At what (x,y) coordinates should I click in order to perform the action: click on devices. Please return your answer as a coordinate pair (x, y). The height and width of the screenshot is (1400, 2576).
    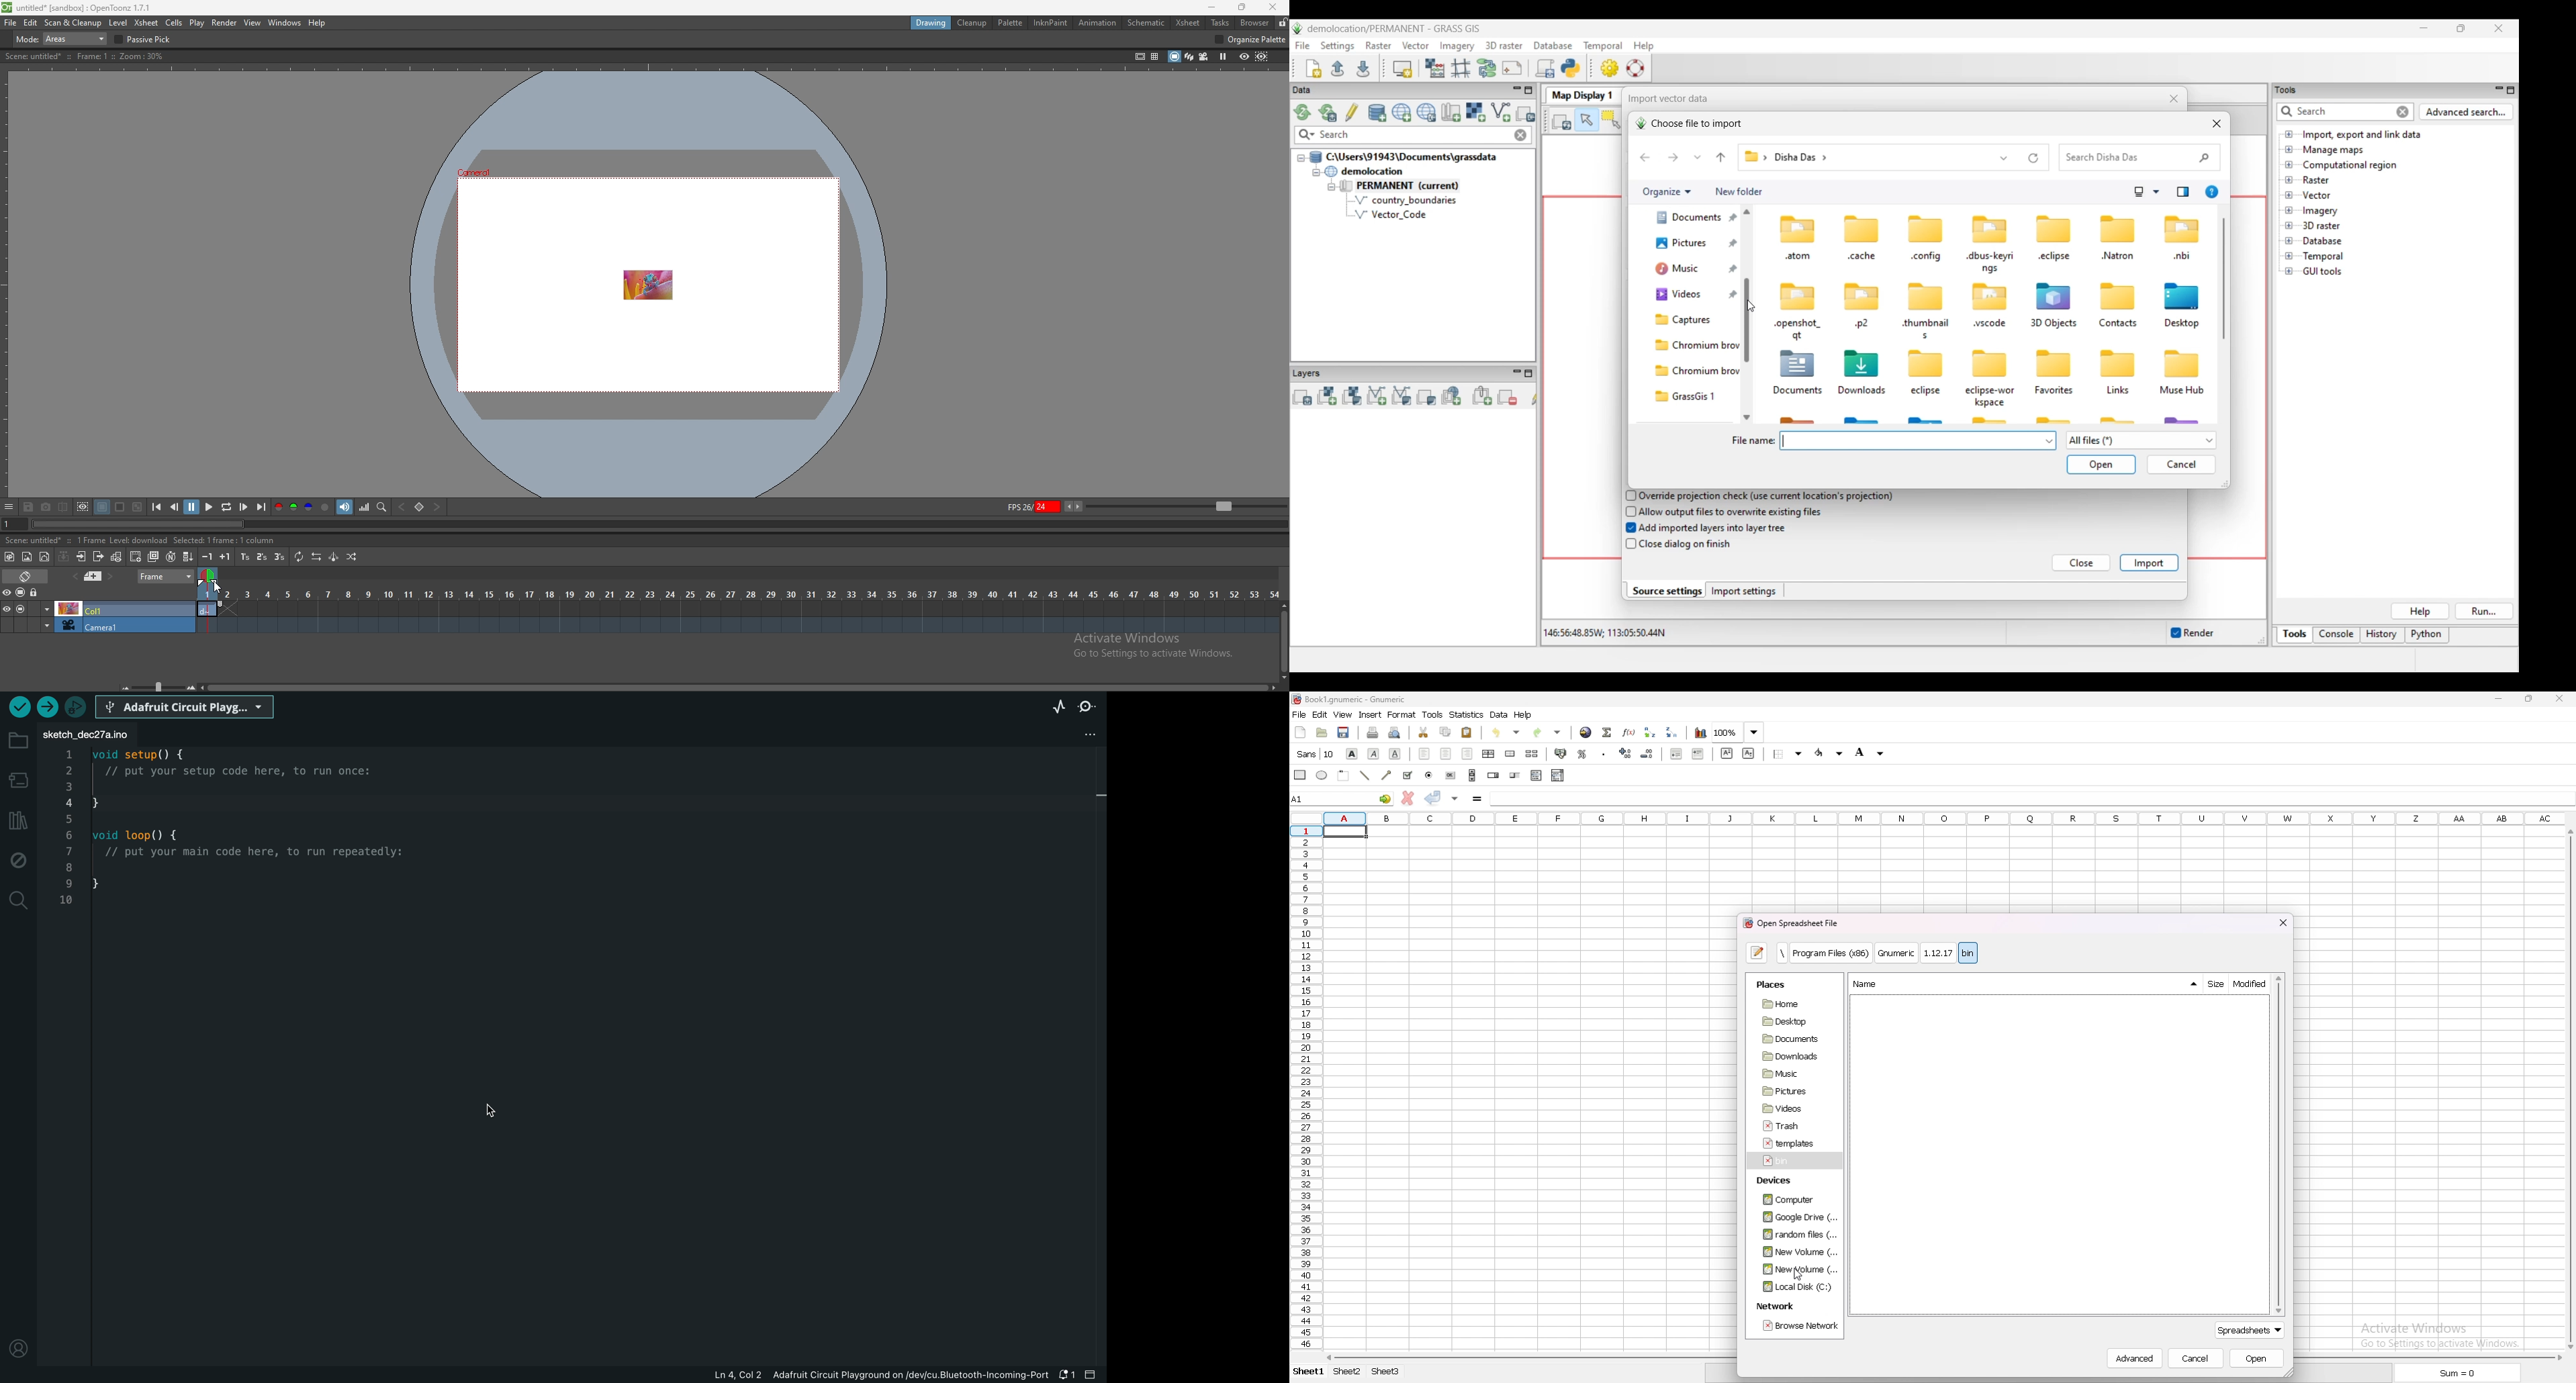
    Looking at the image, I should click on (1781, 1178).